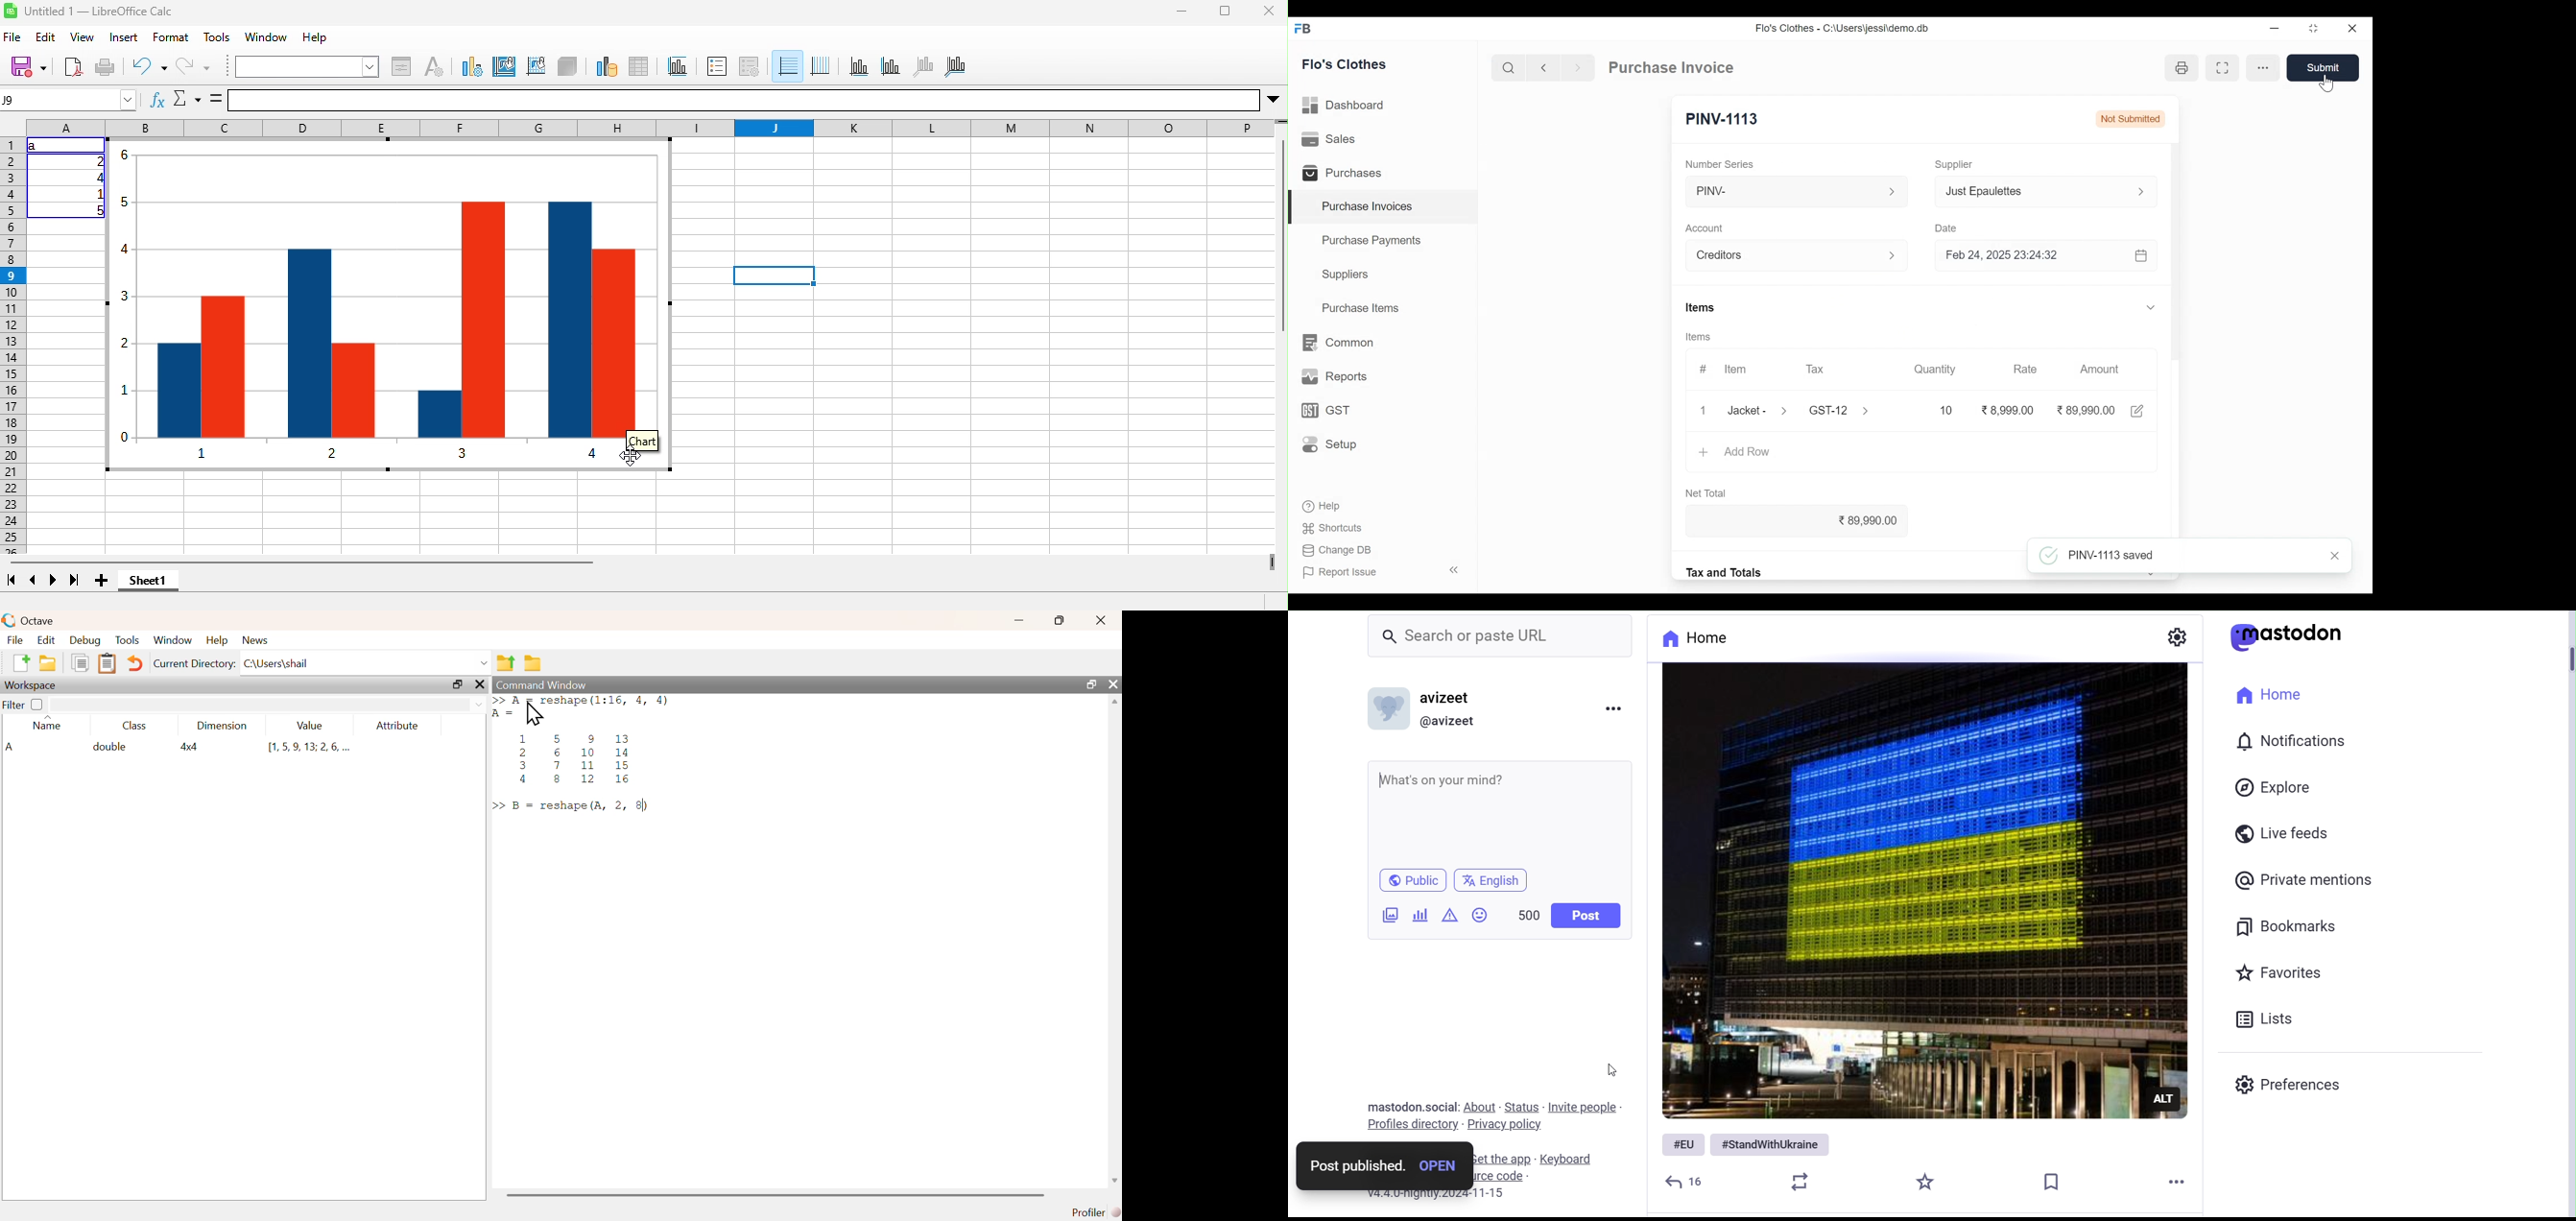  Describe the element at coordinates (1506, 809) in the screenshot. I see `Reply Bar` at that location.